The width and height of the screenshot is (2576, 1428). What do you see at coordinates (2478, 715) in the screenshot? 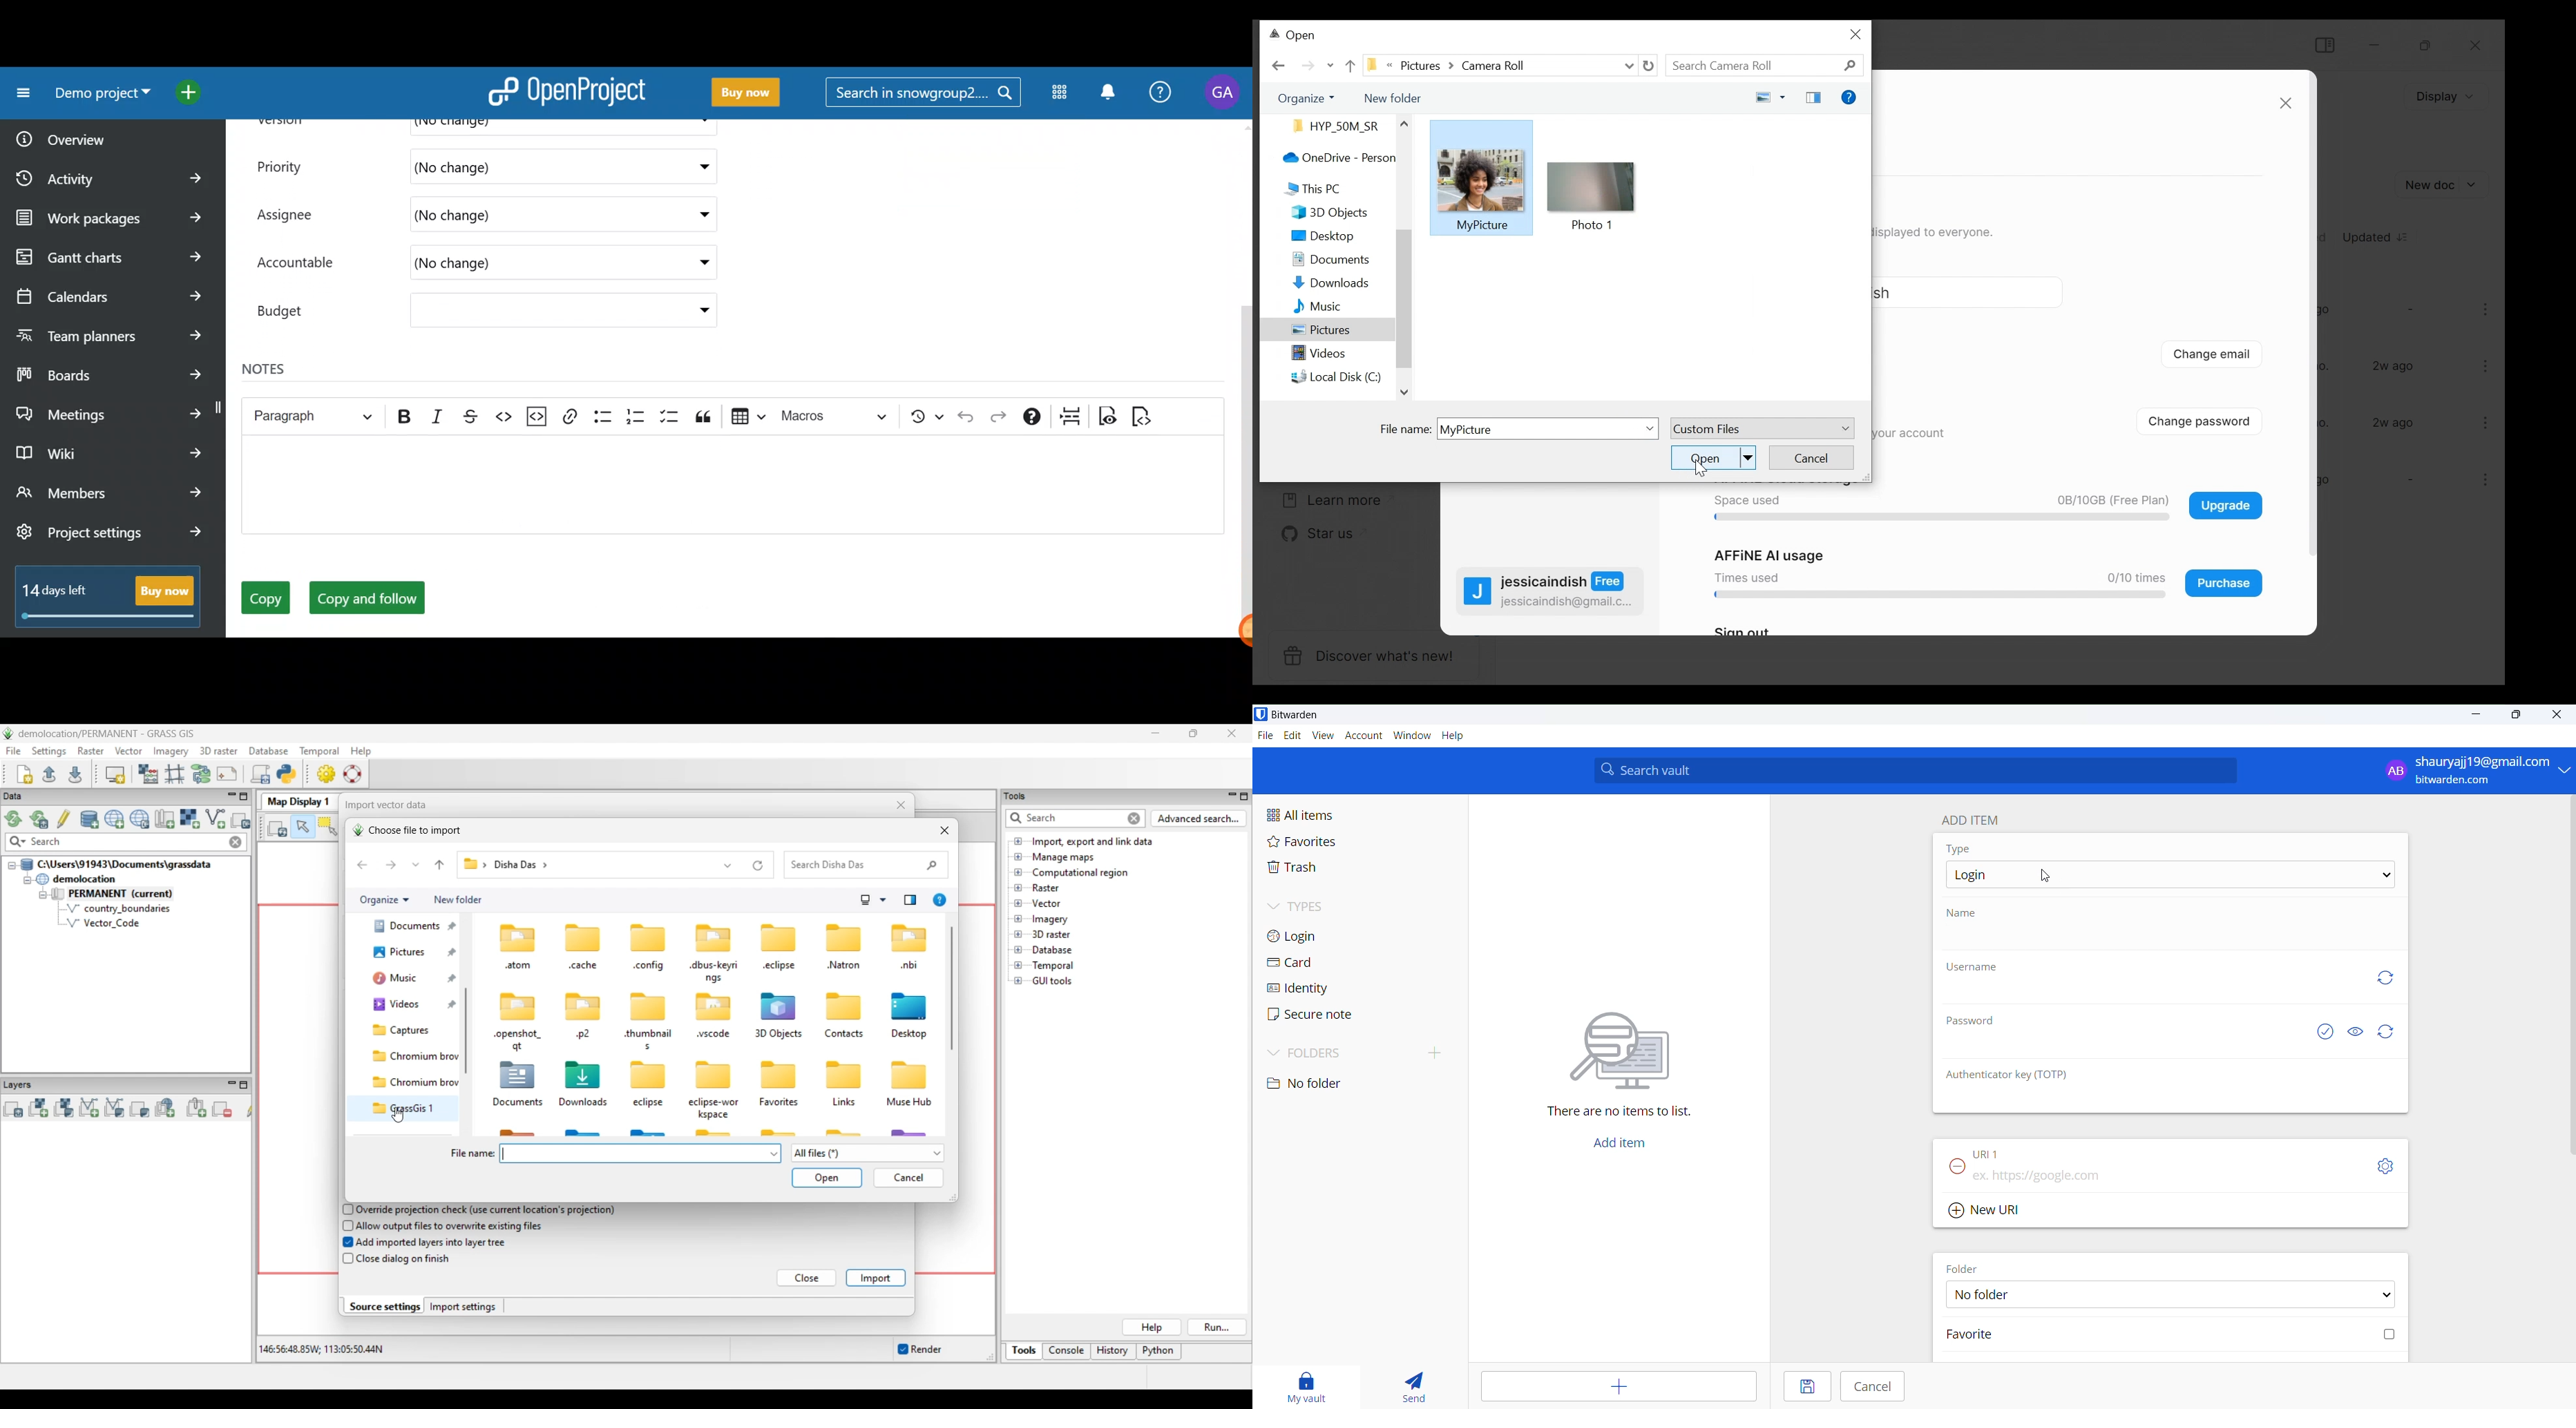
I see `minimize` at bounding box center [2478, 715].